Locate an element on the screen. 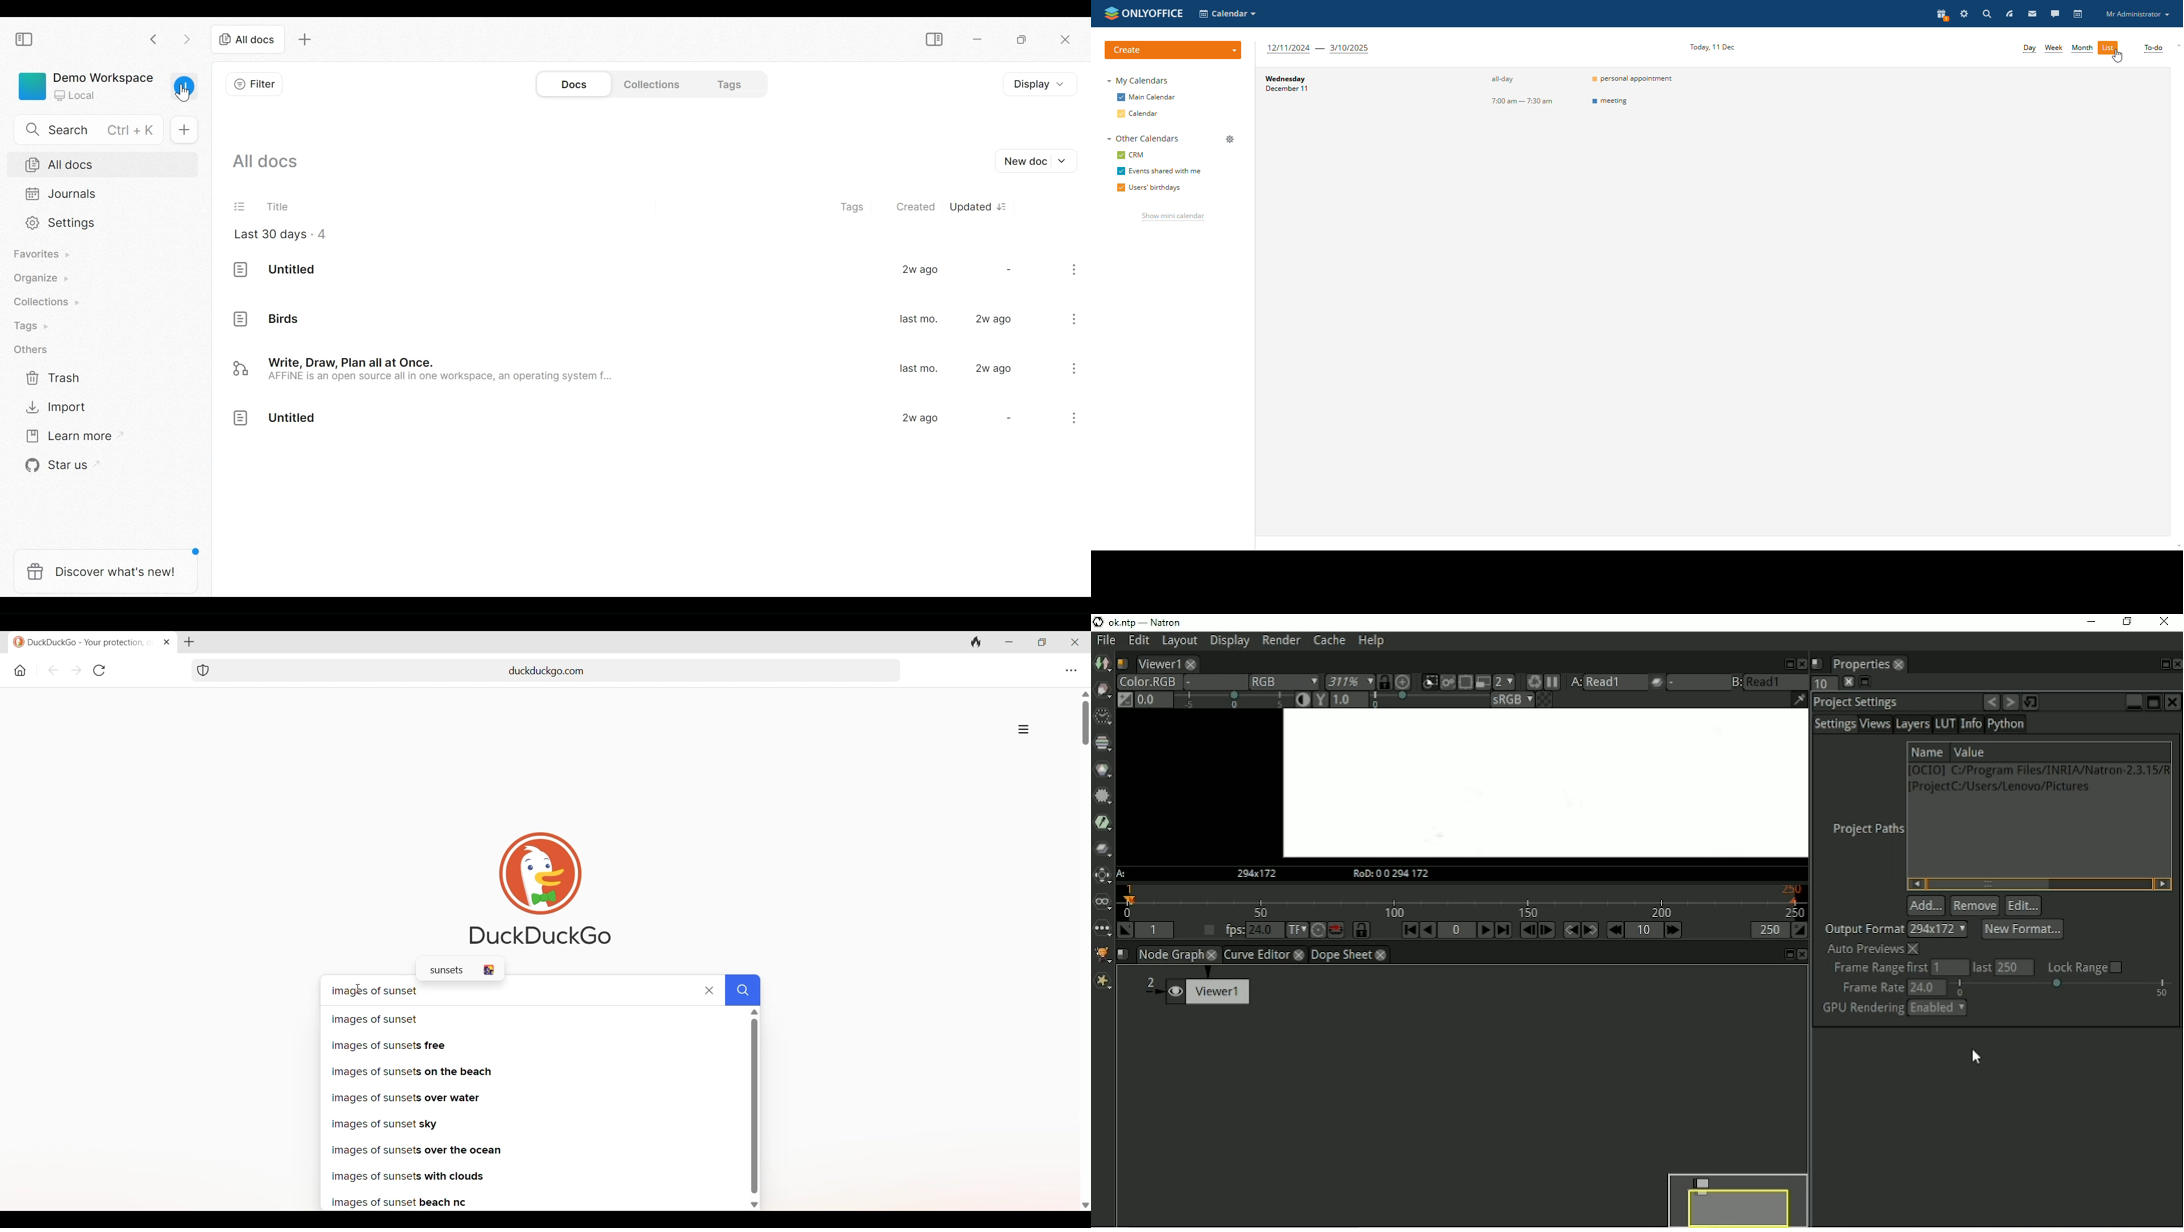 The width and height of the screenshot is (2184, 1232). Tags is located at coordinates (858, 204).